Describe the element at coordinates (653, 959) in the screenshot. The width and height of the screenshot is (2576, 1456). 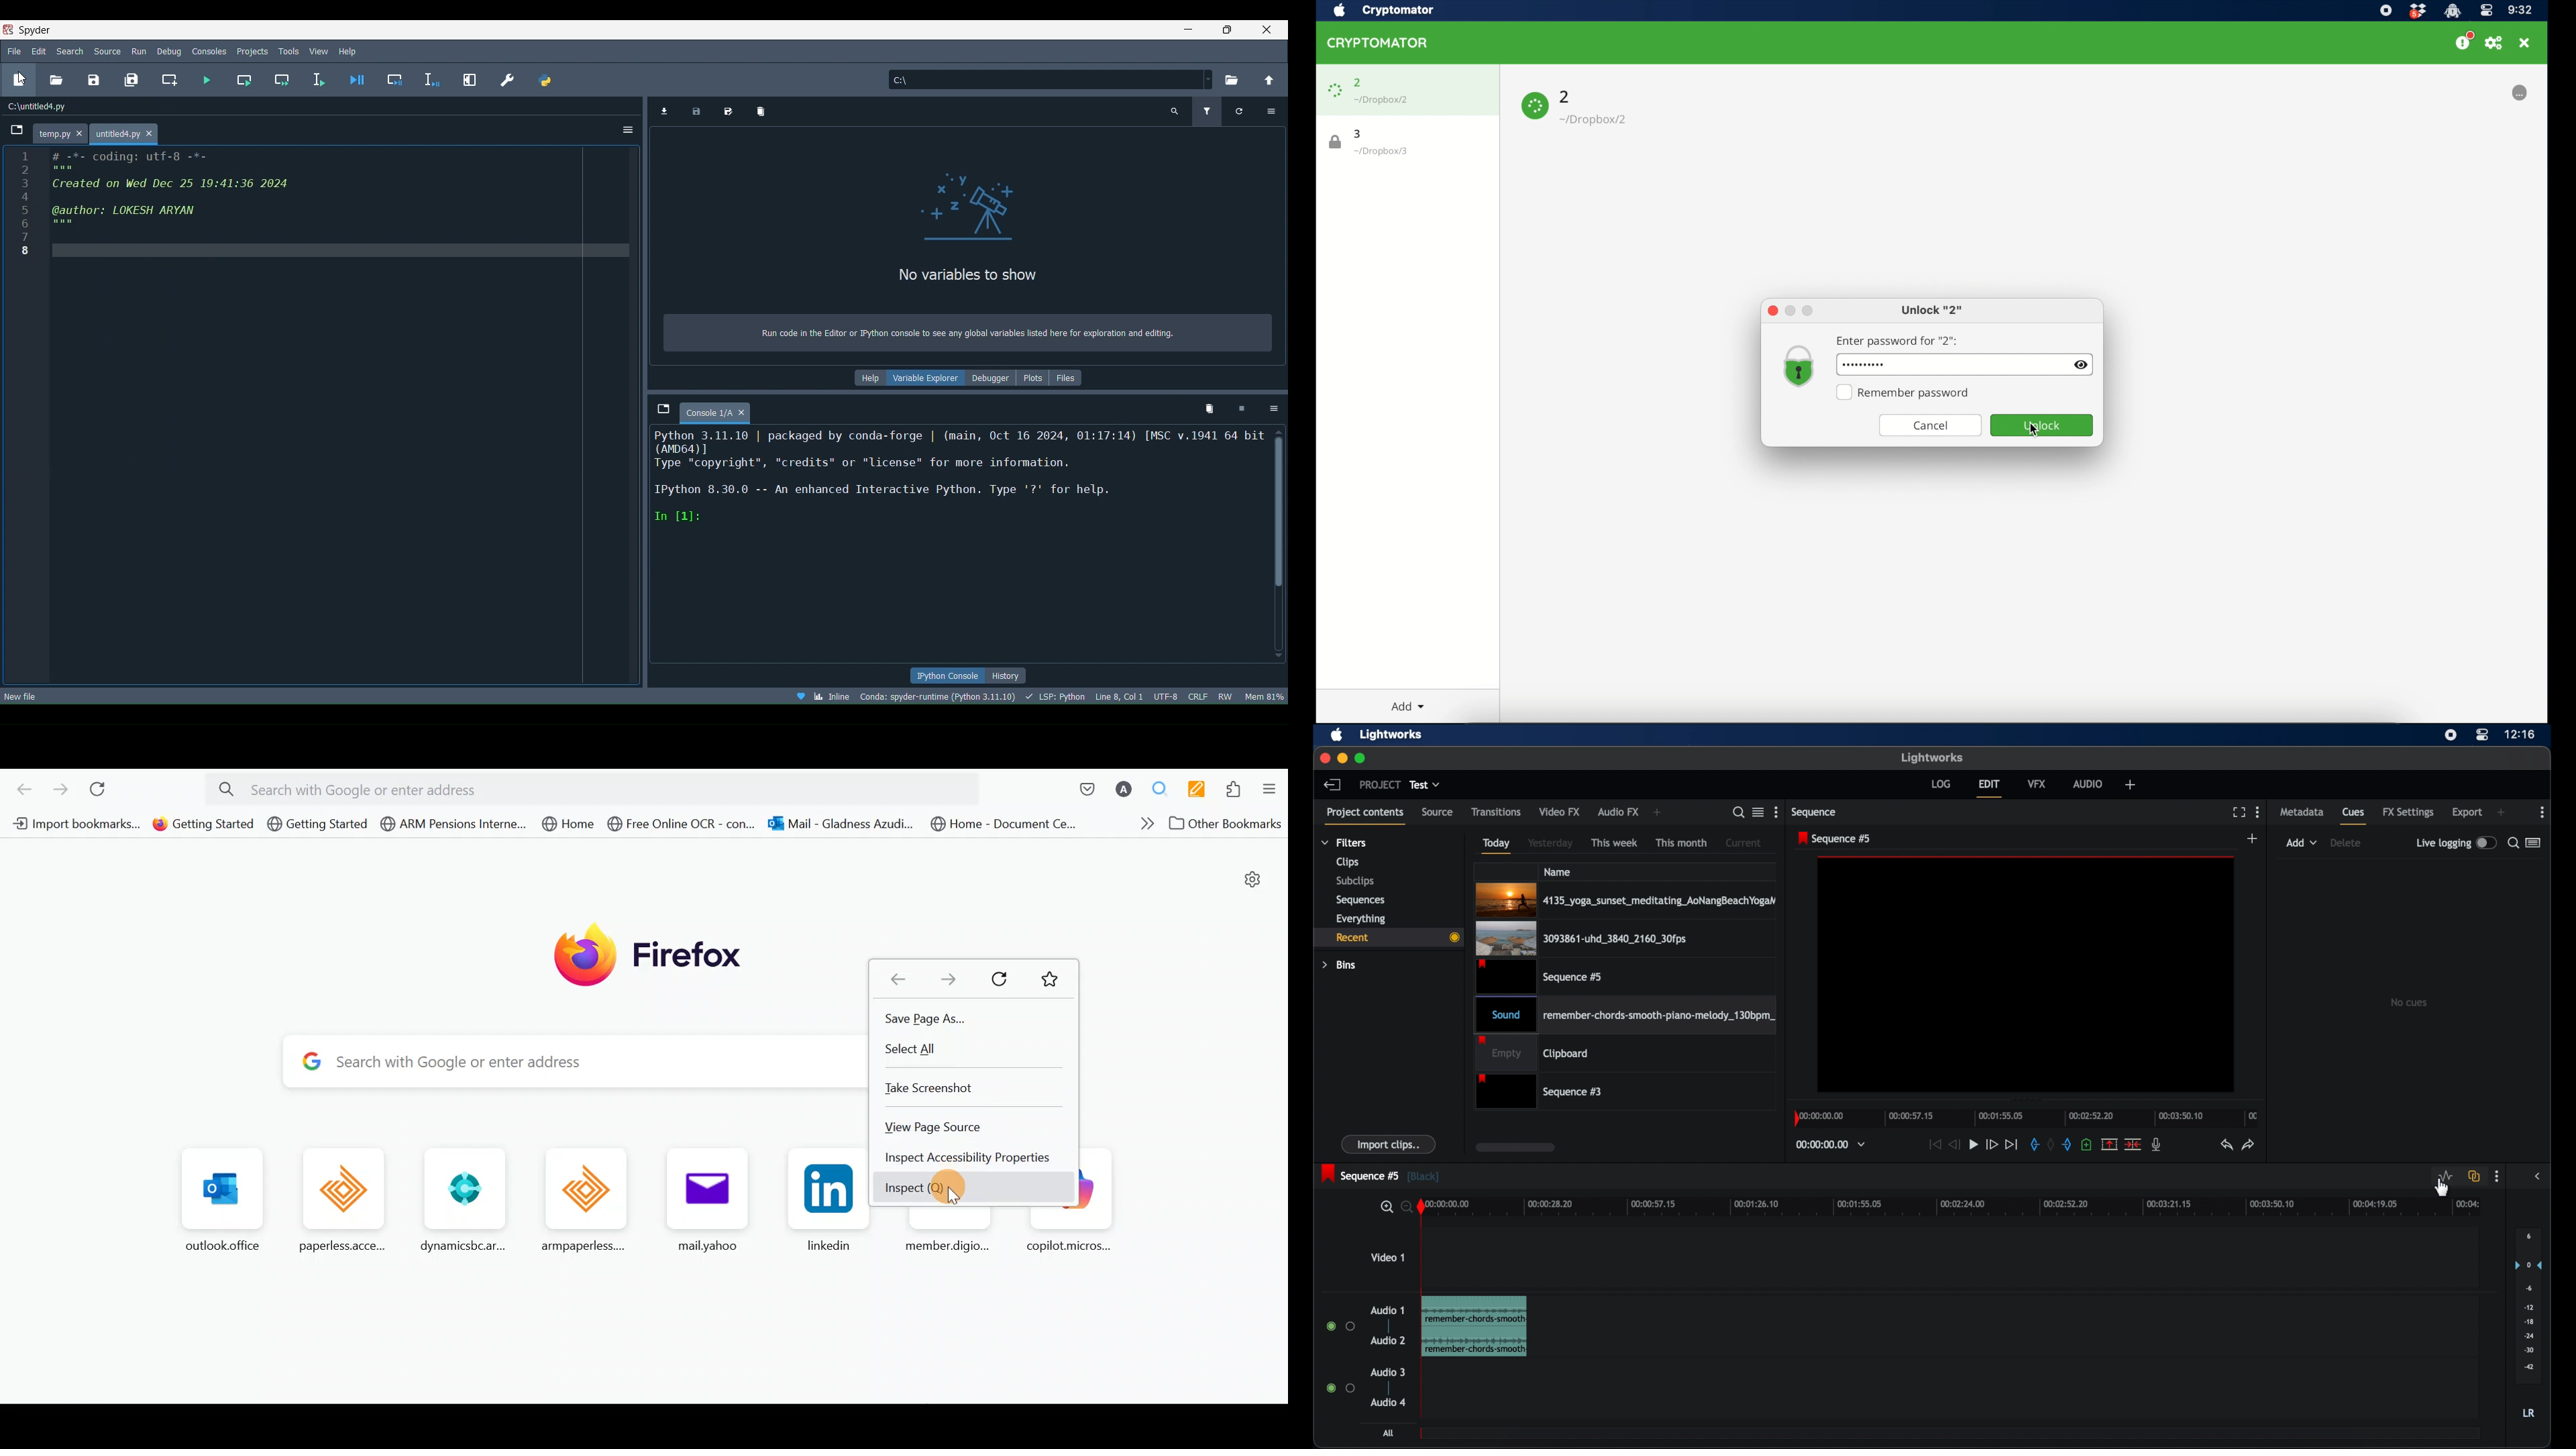
I see `Firefox logo` at that location.